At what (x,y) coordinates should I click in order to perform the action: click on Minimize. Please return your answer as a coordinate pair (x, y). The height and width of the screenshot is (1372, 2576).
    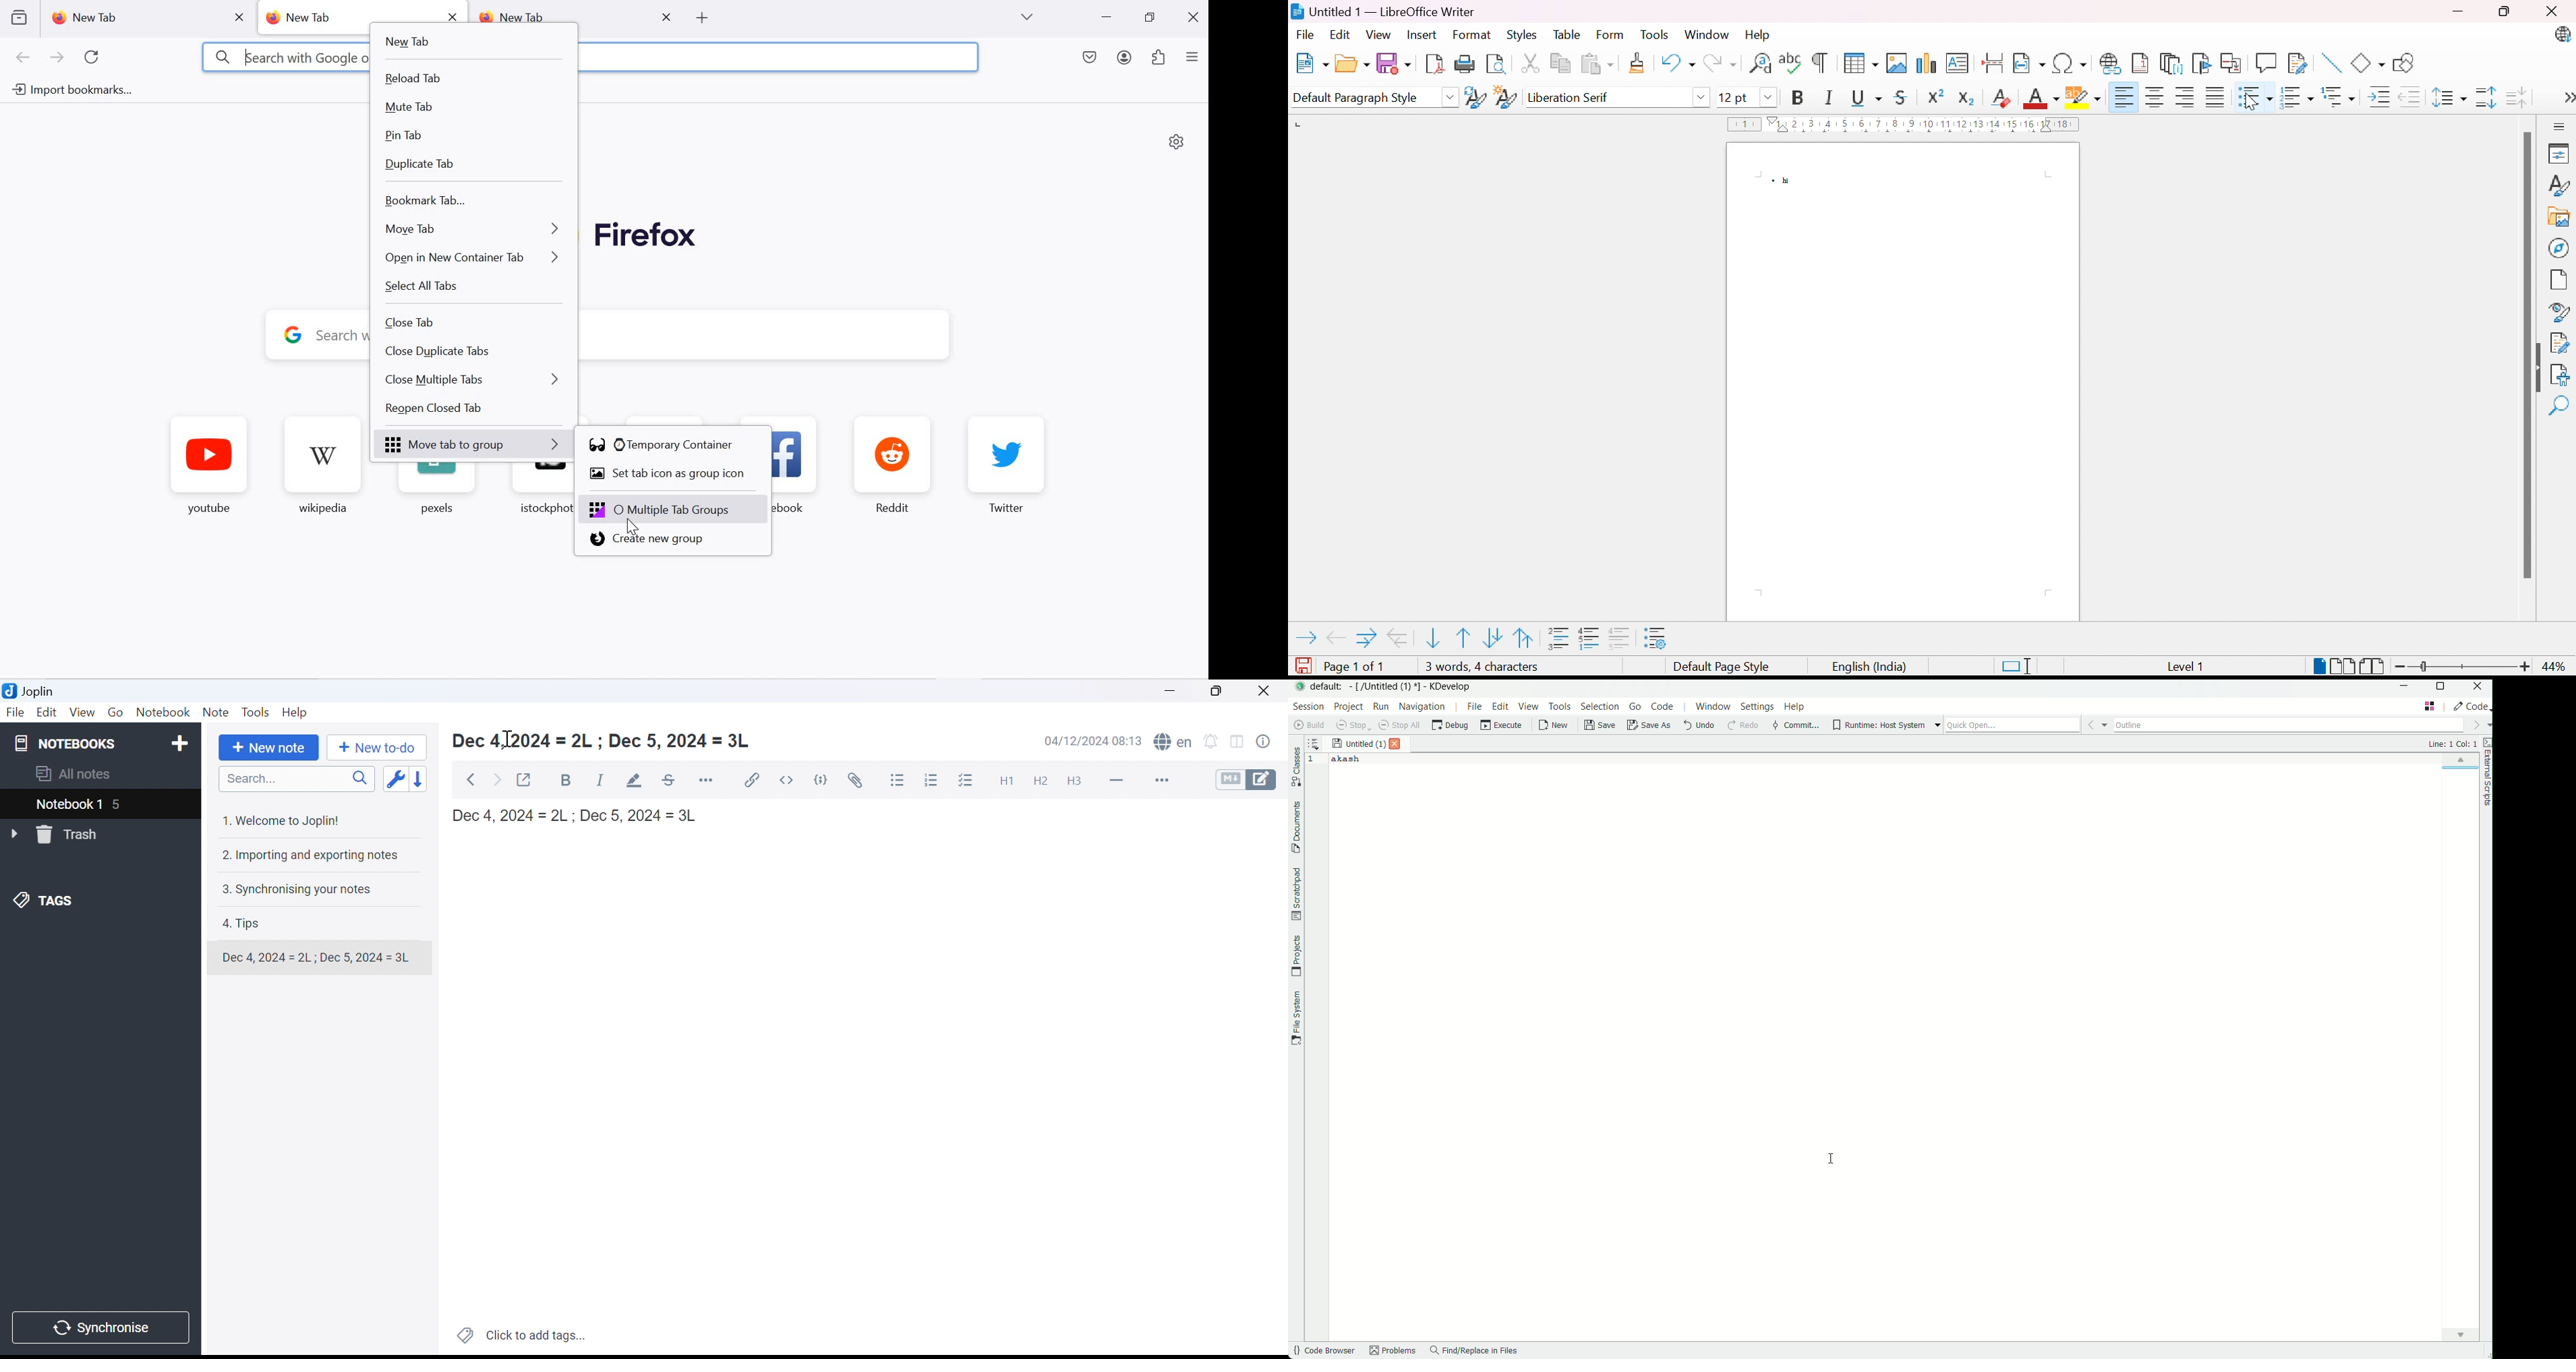
    Looking at the image, I should click on (1172, 688).